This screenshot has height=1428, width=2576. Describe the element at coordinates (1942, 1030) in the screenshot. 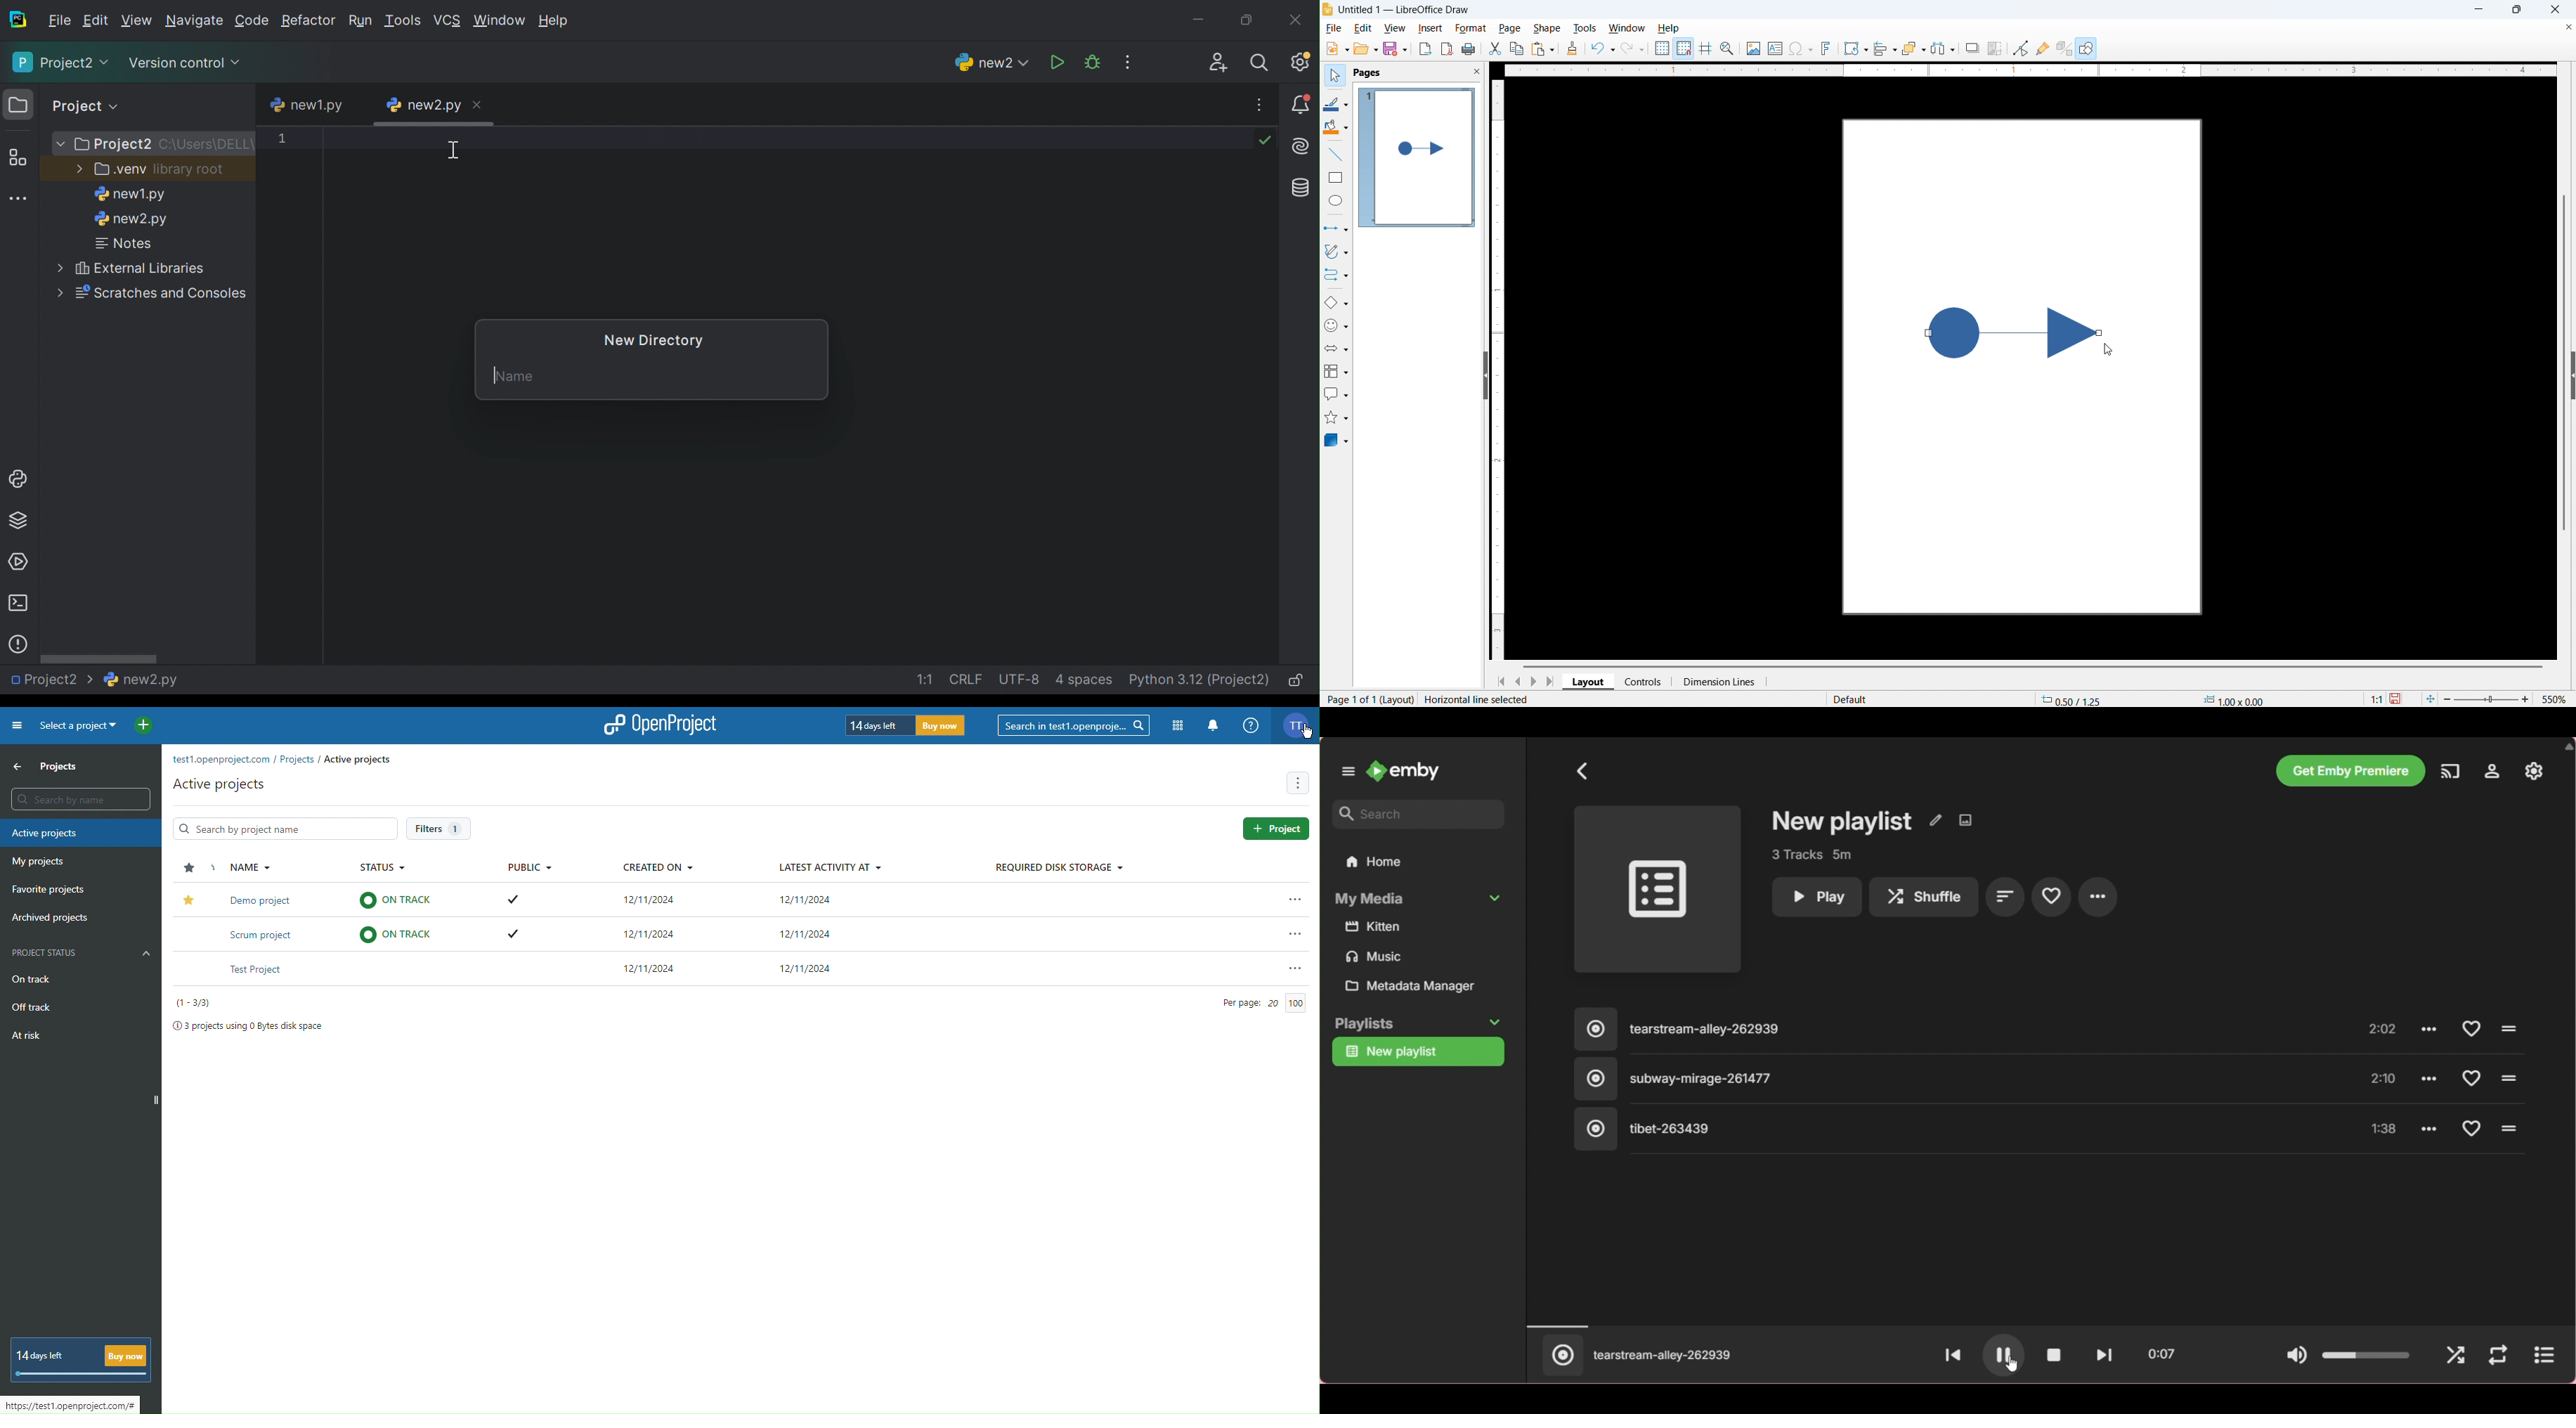

I see `Song 1, click to play` at that location.